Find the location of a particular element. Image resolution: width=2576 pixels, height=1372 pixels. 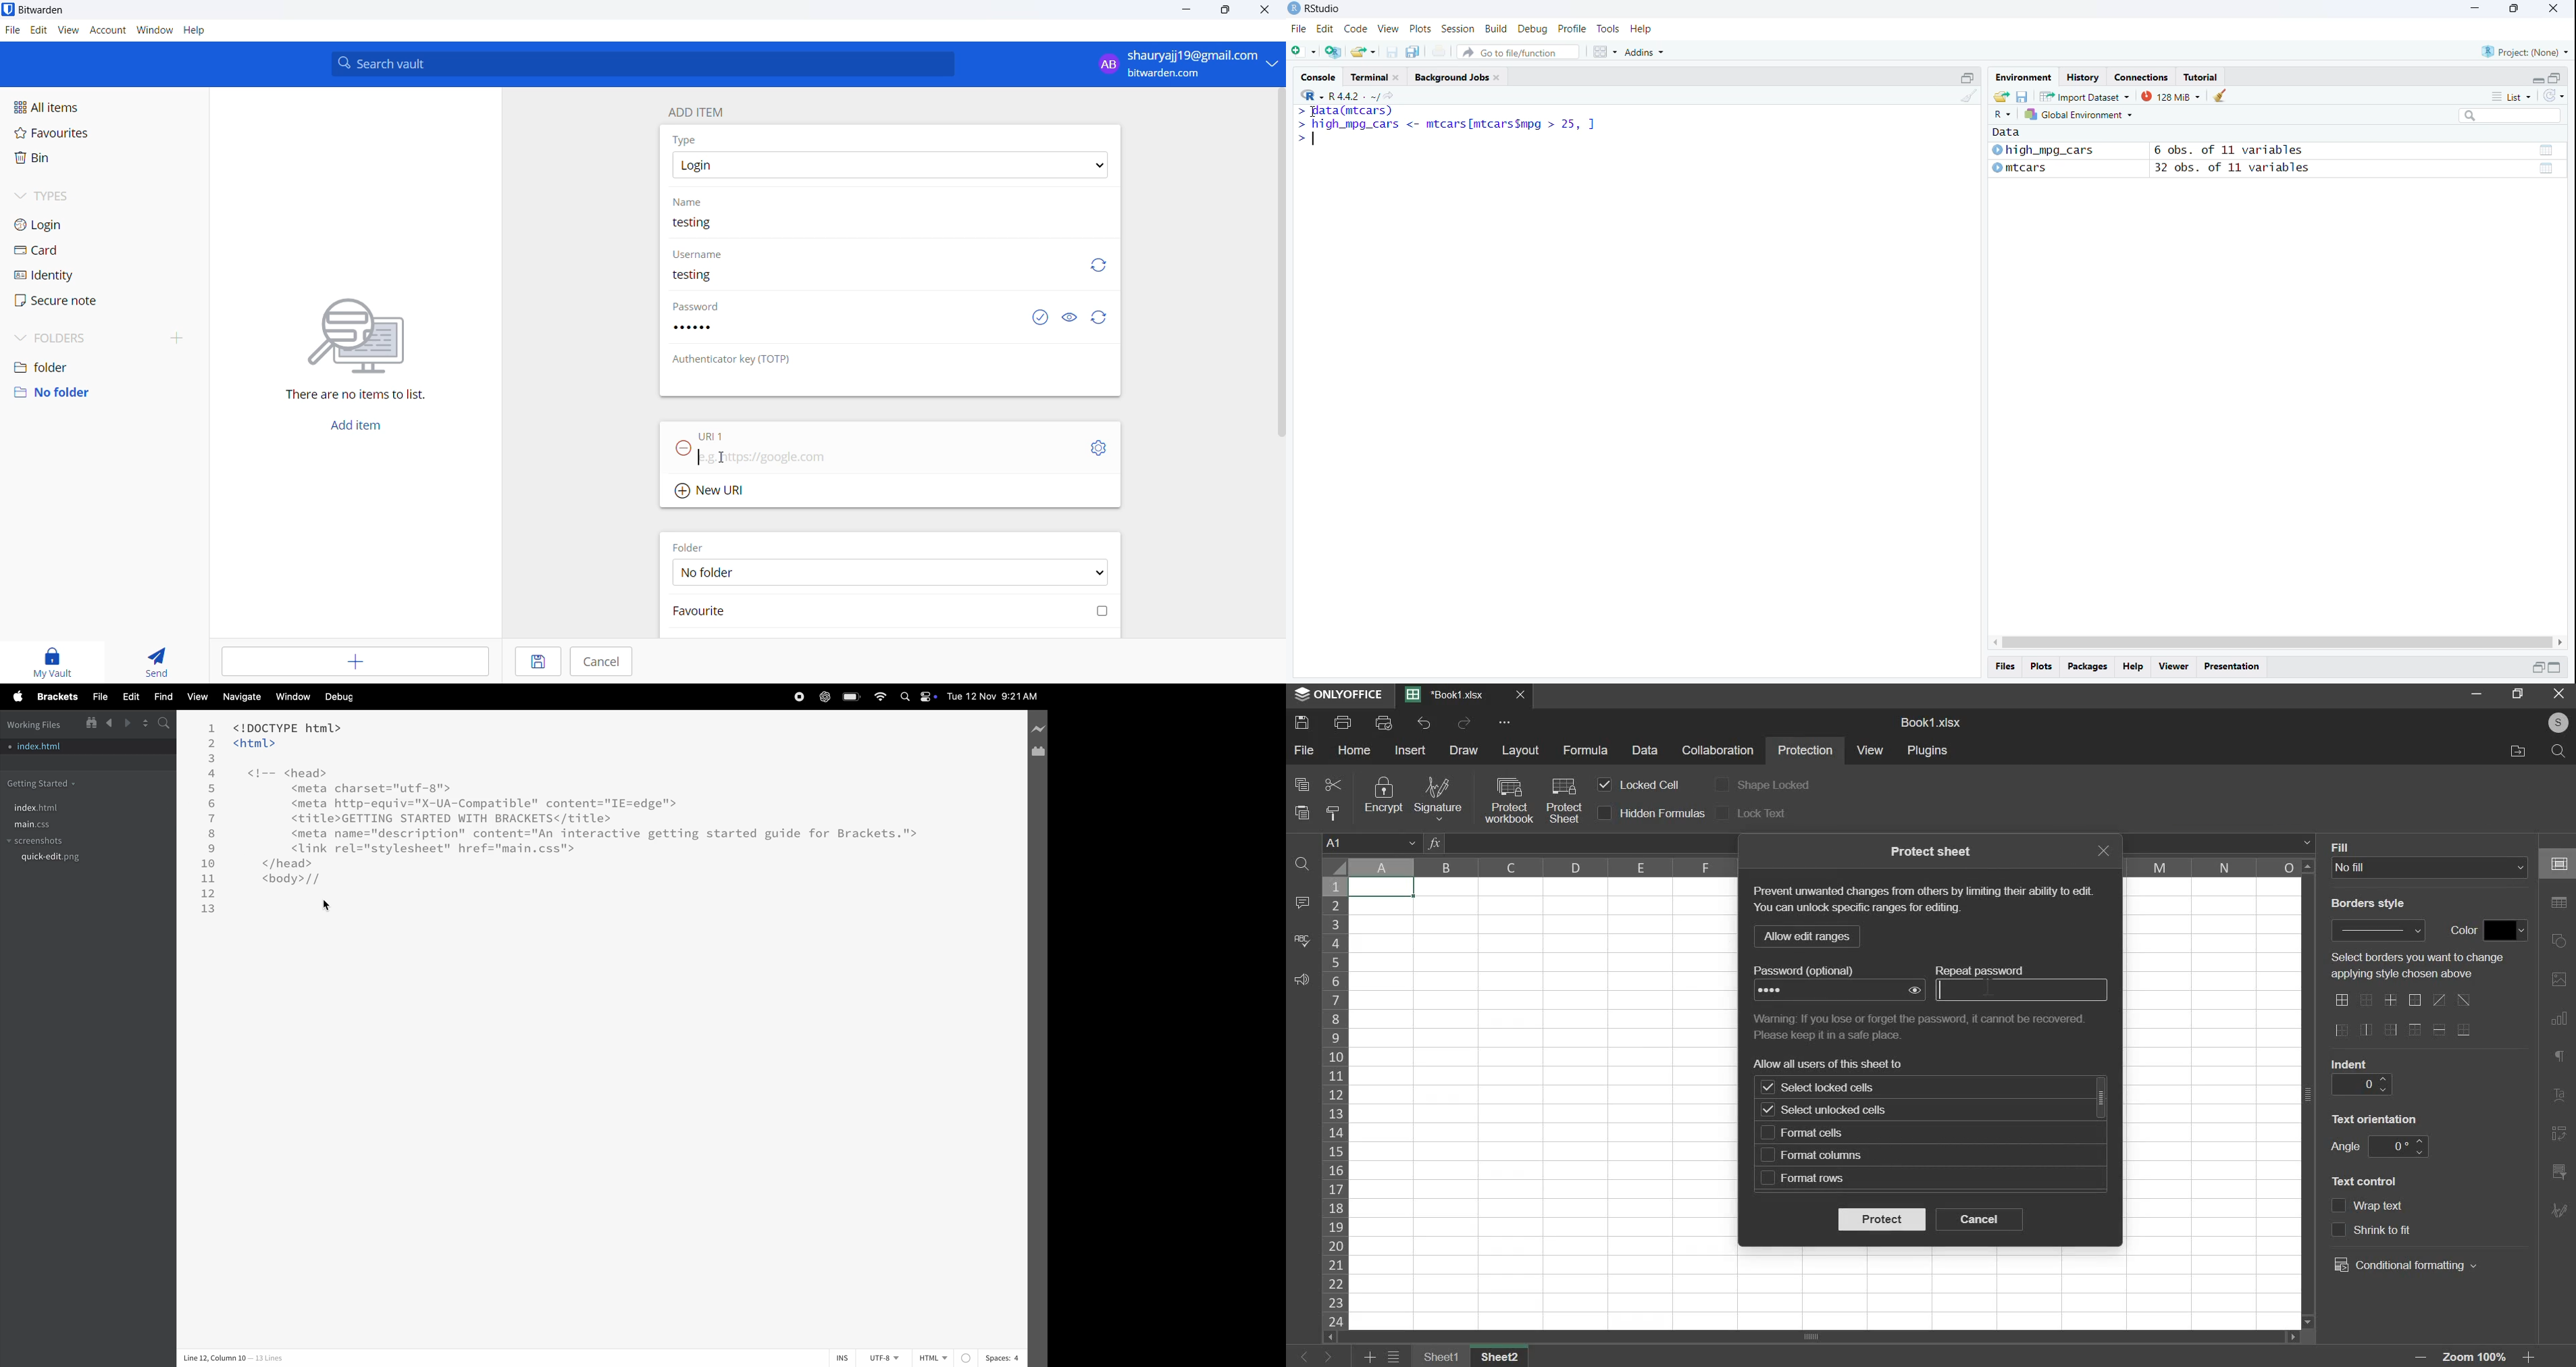

Book1.xlsx is located at coordinates (1933, 723).